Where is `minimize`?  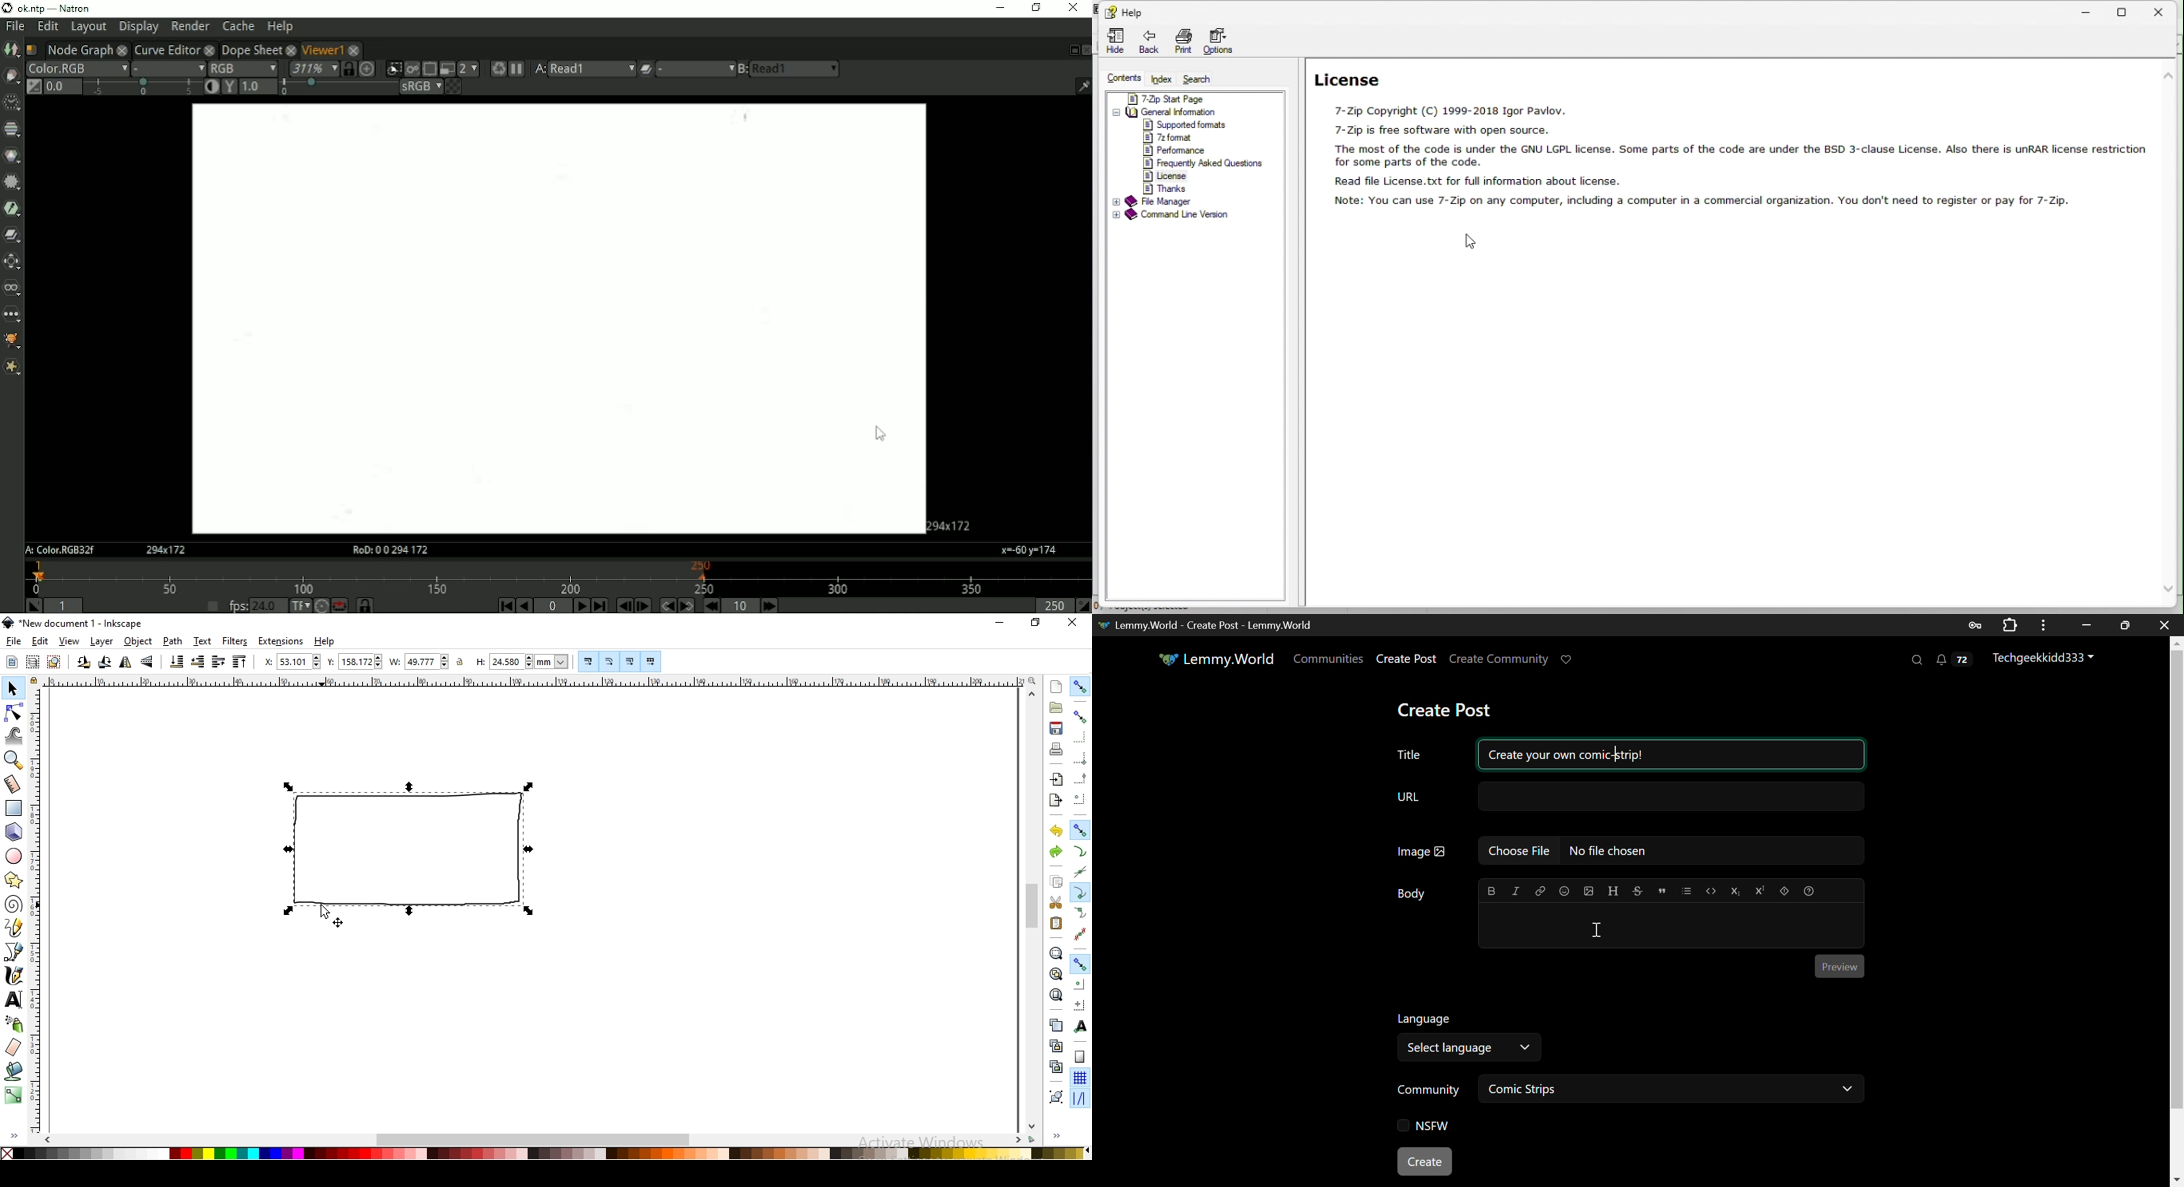 minimize is located at coordinates (1000, 624).